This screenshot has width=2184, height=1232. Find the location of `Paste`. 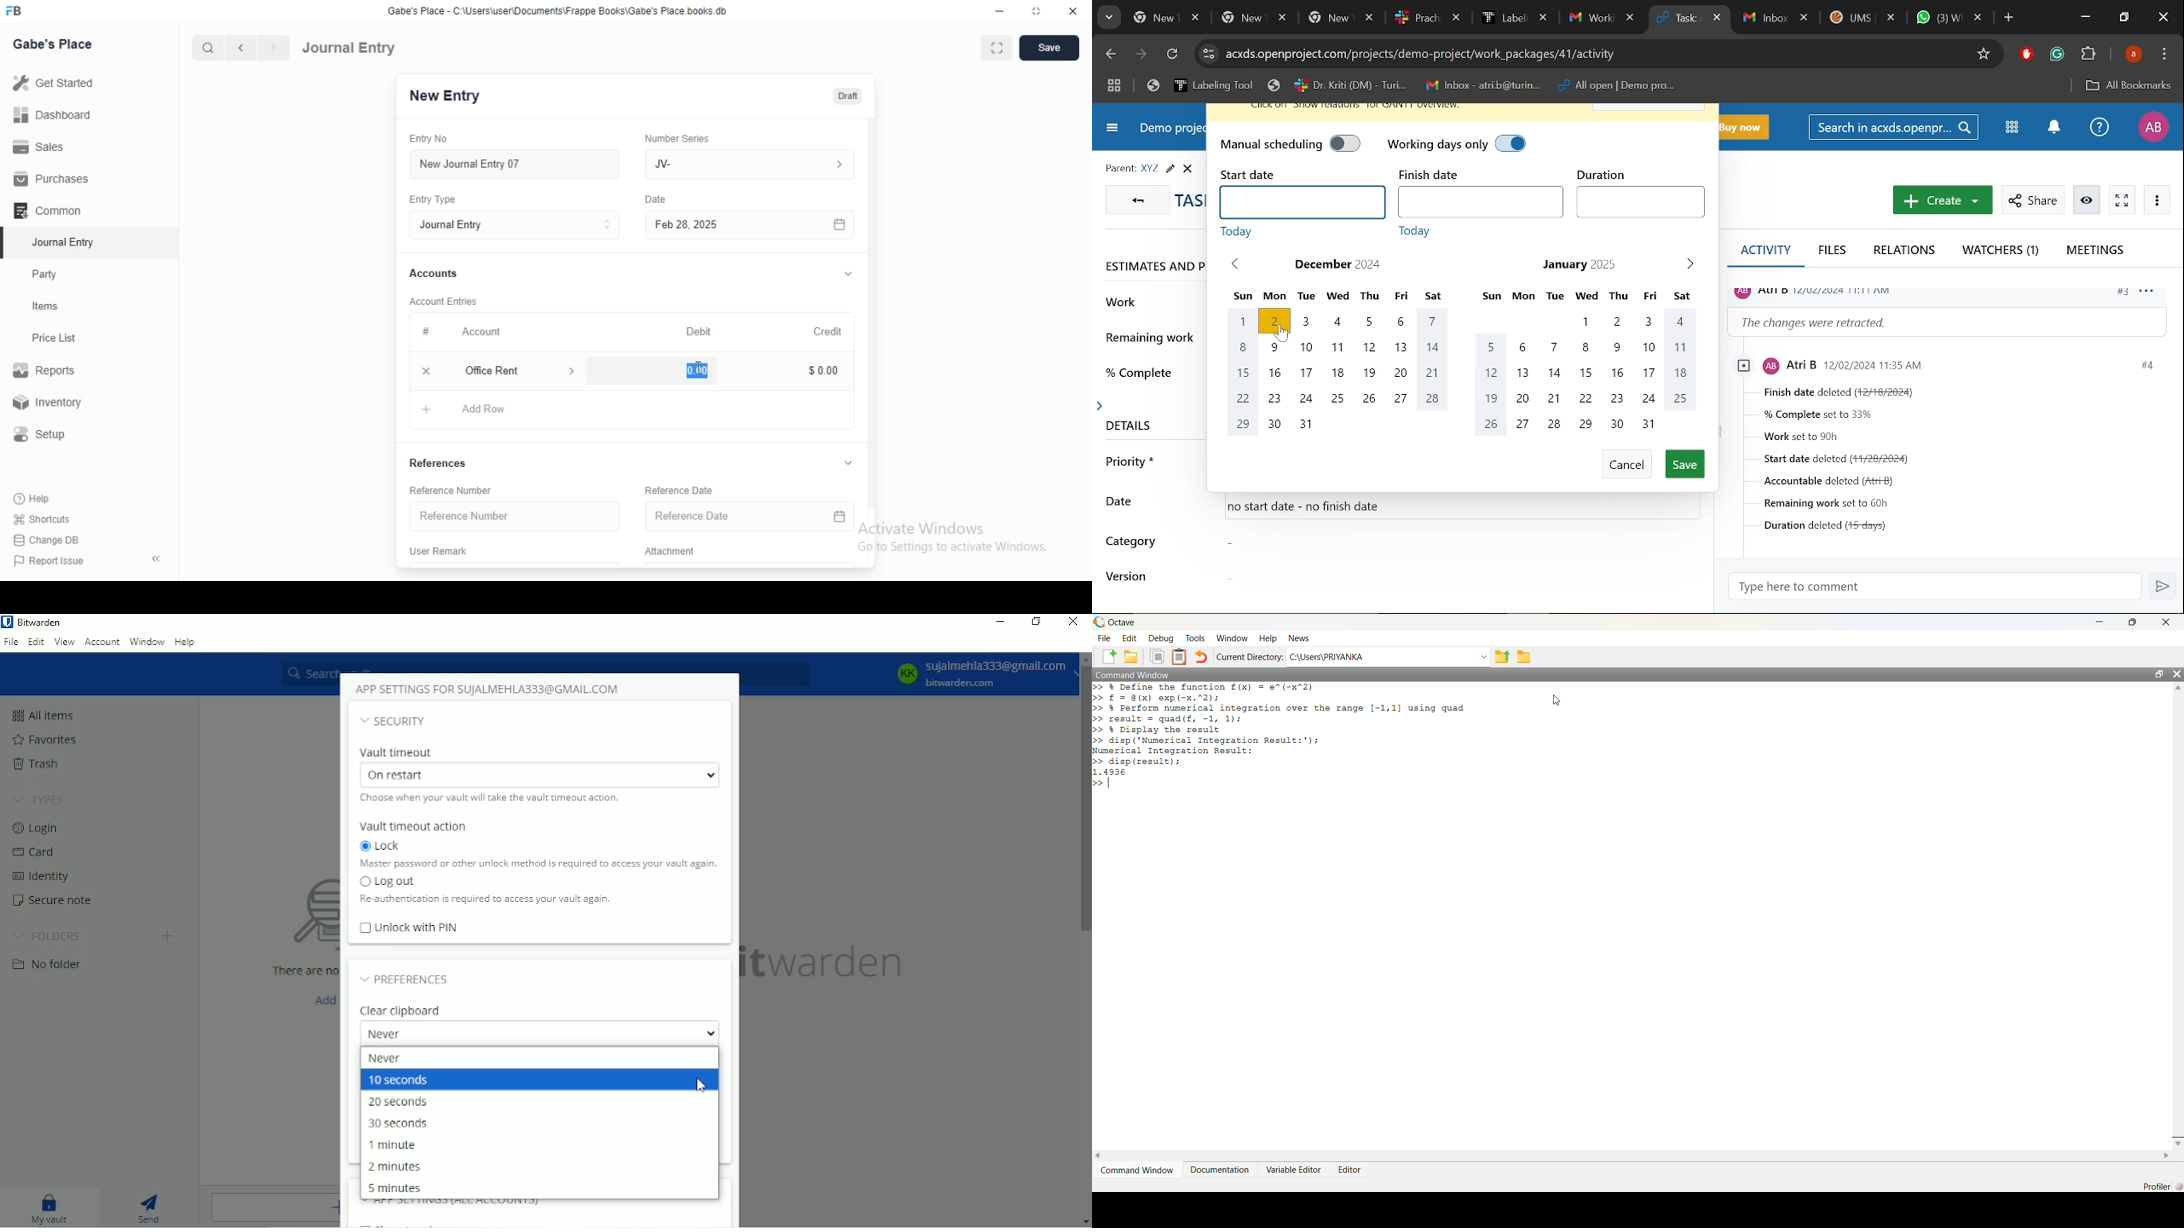

Paste is located at coordinates (1180, 657).